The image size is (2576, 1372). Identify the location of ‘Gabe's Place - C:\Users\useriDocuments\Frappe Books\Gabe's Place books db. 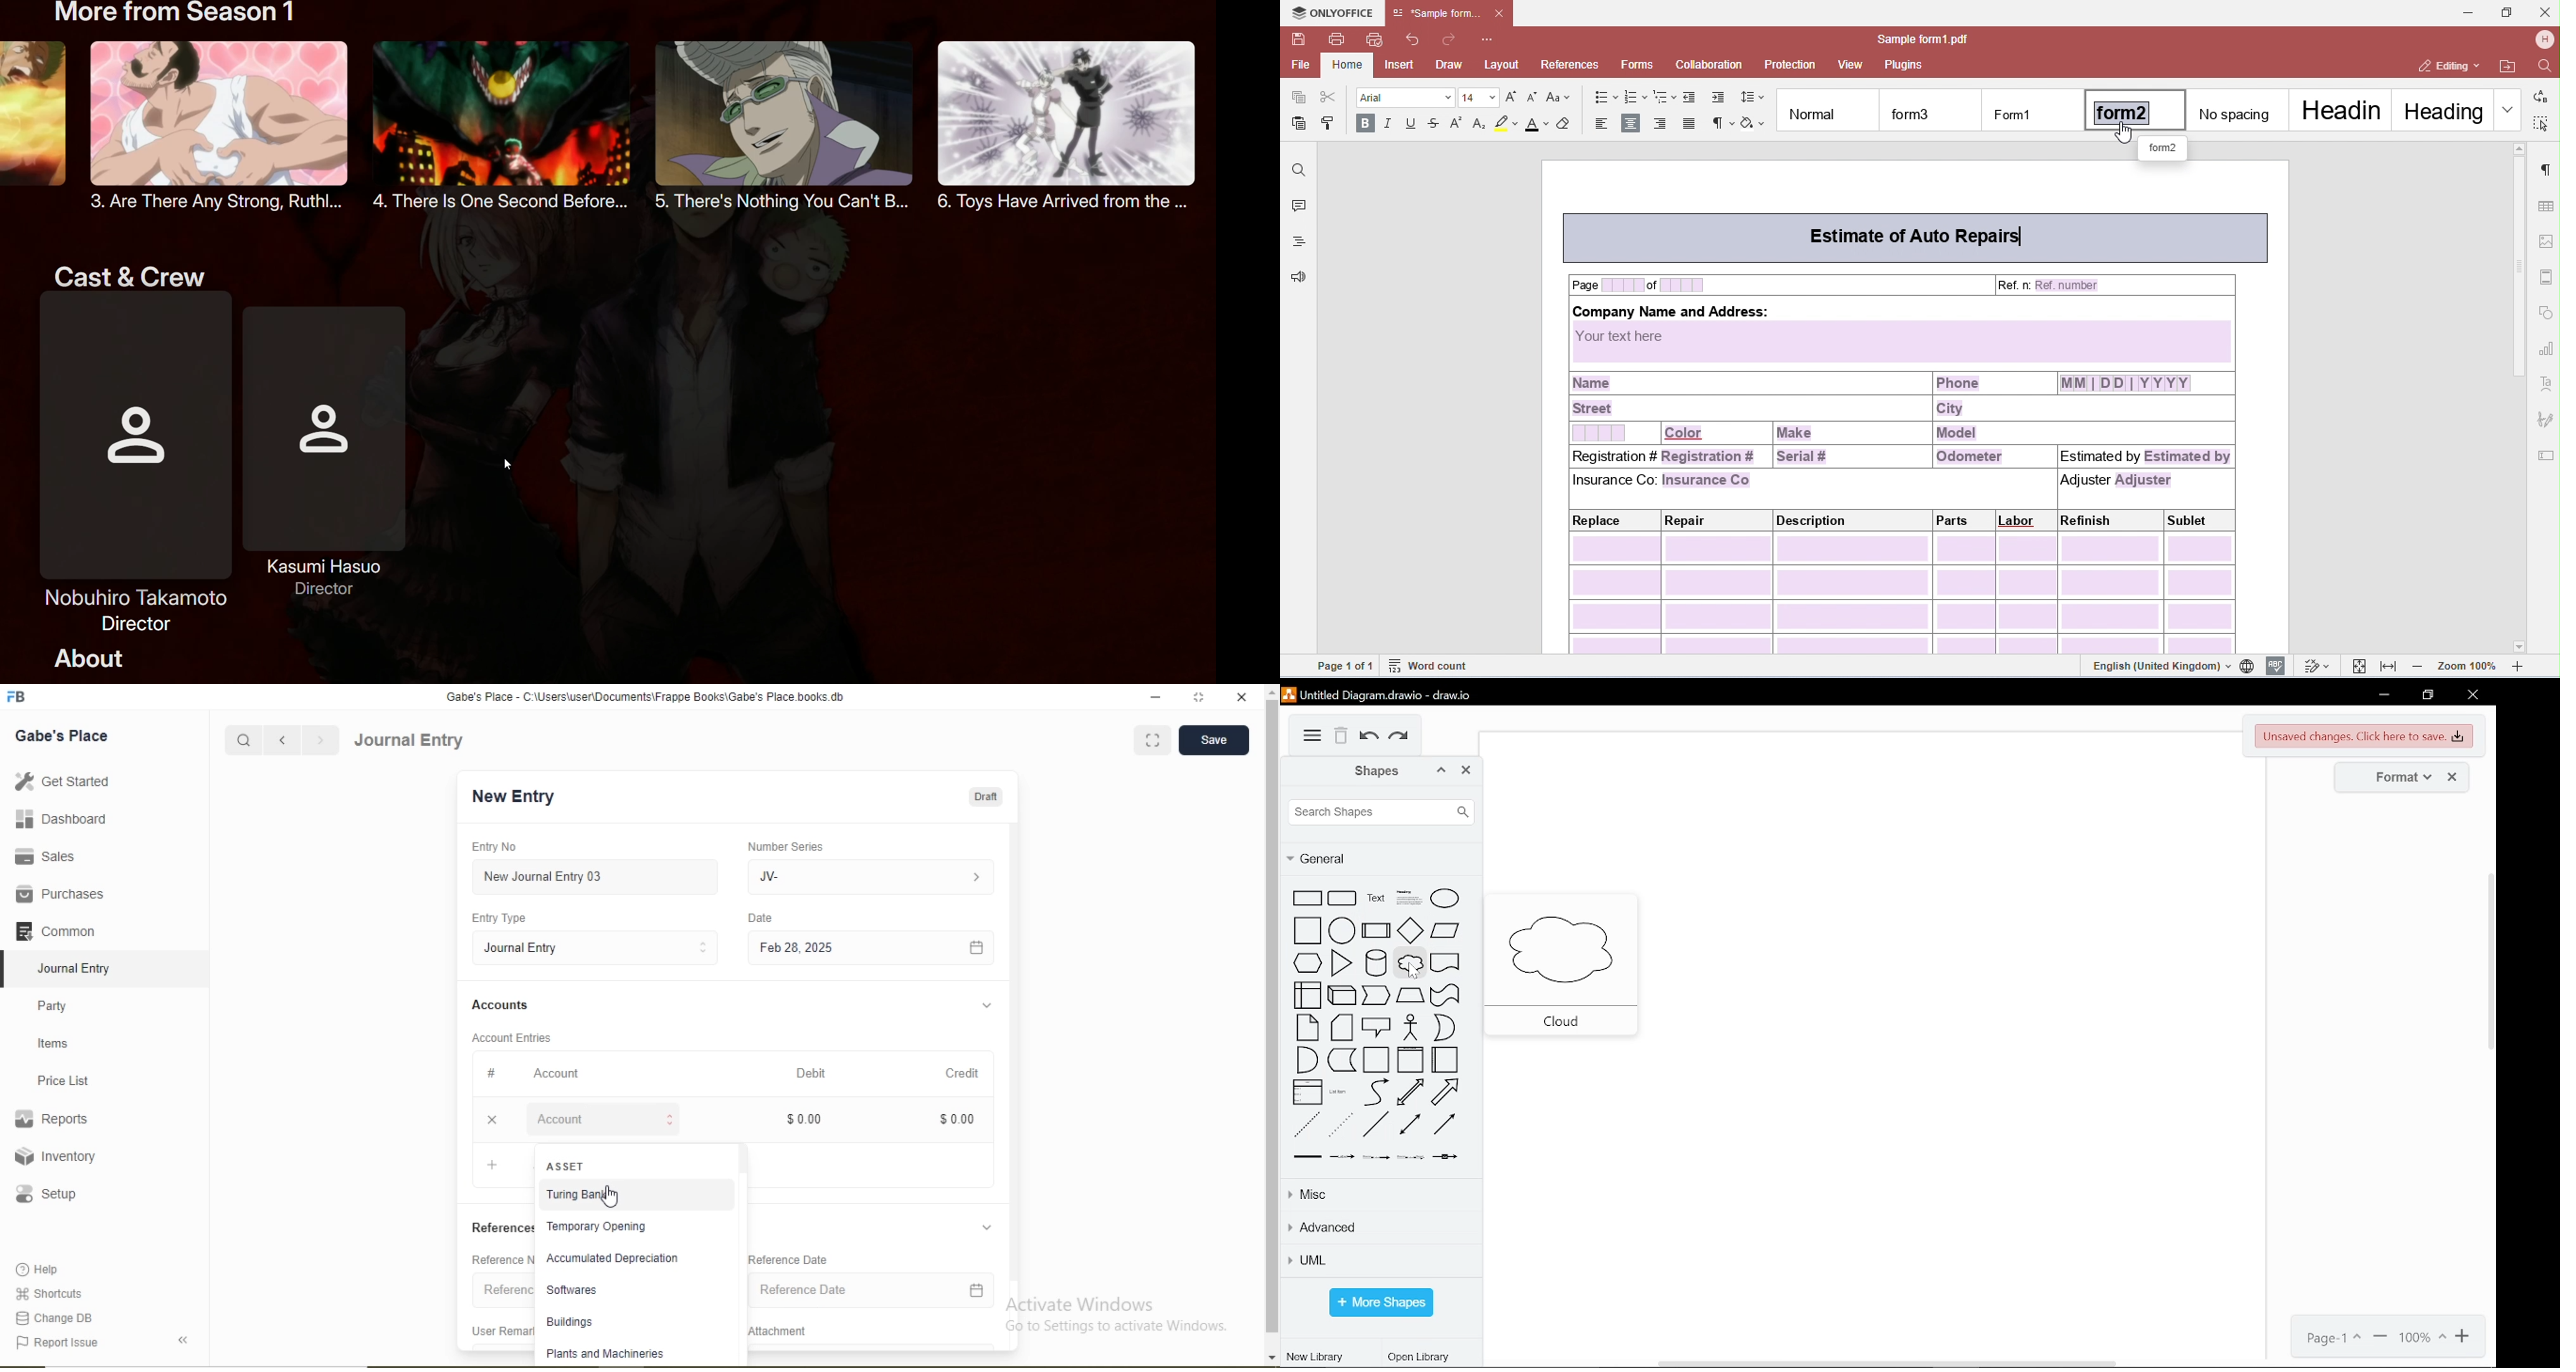
(652, 697).